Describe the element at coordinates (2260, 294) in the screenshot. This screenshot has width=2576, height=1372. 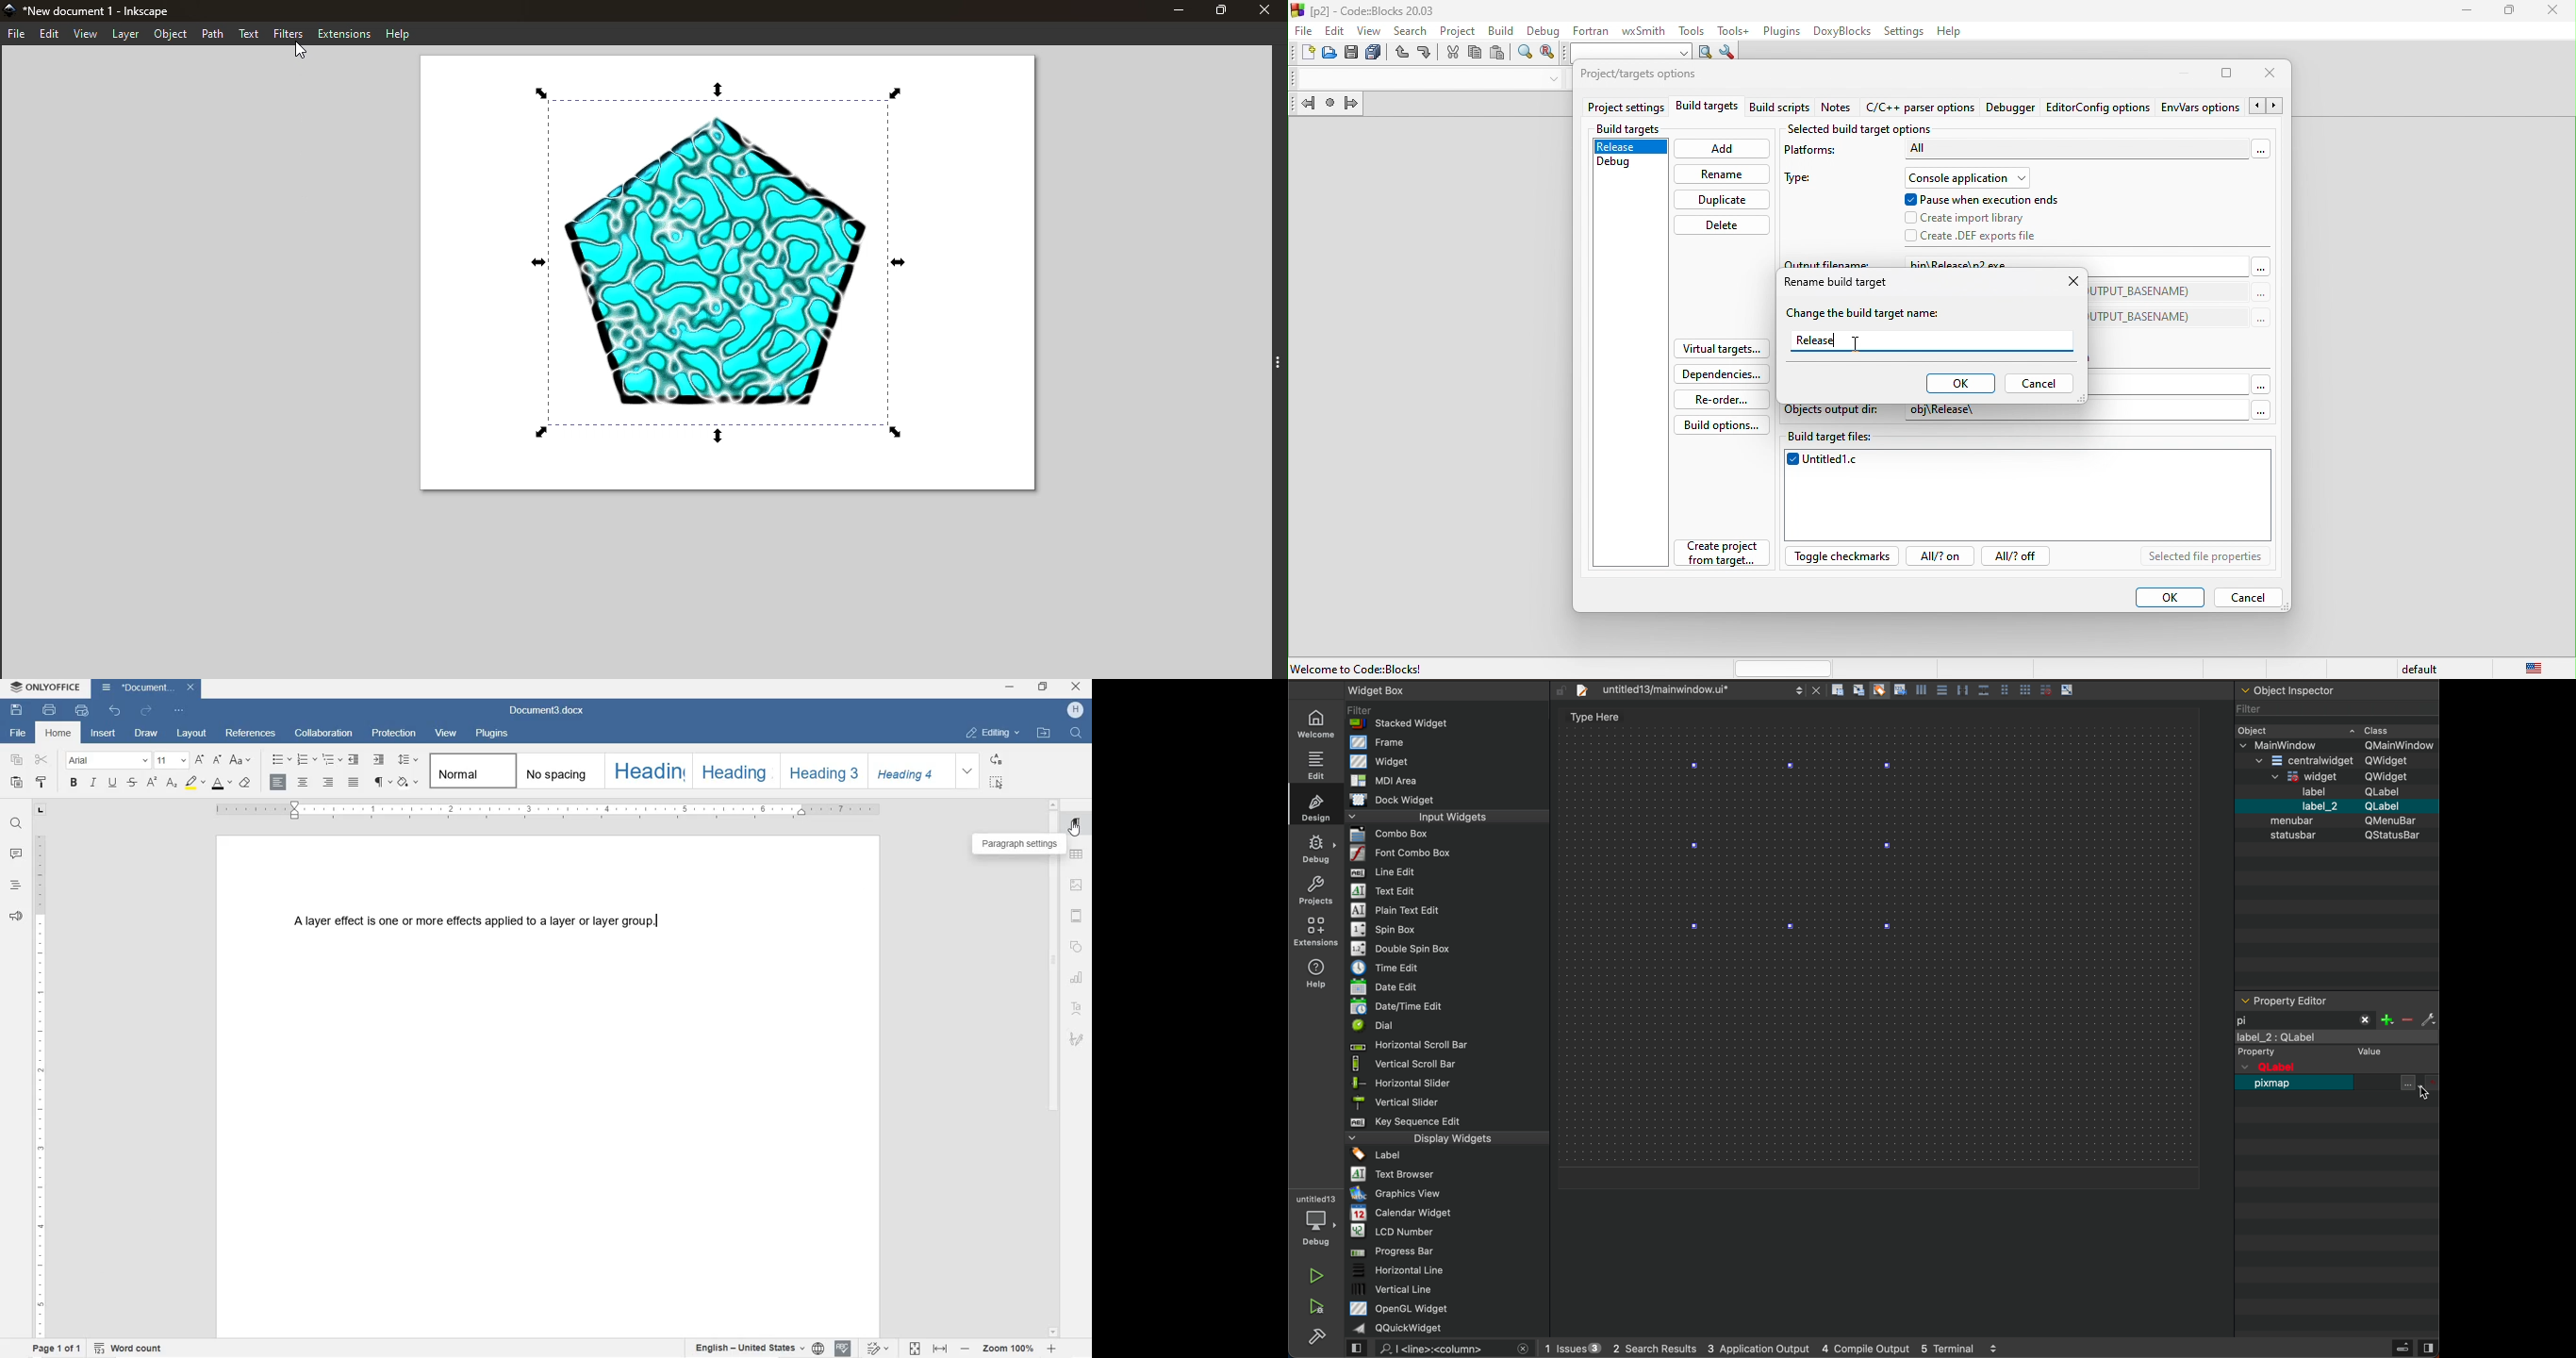
I see `more` at that location.